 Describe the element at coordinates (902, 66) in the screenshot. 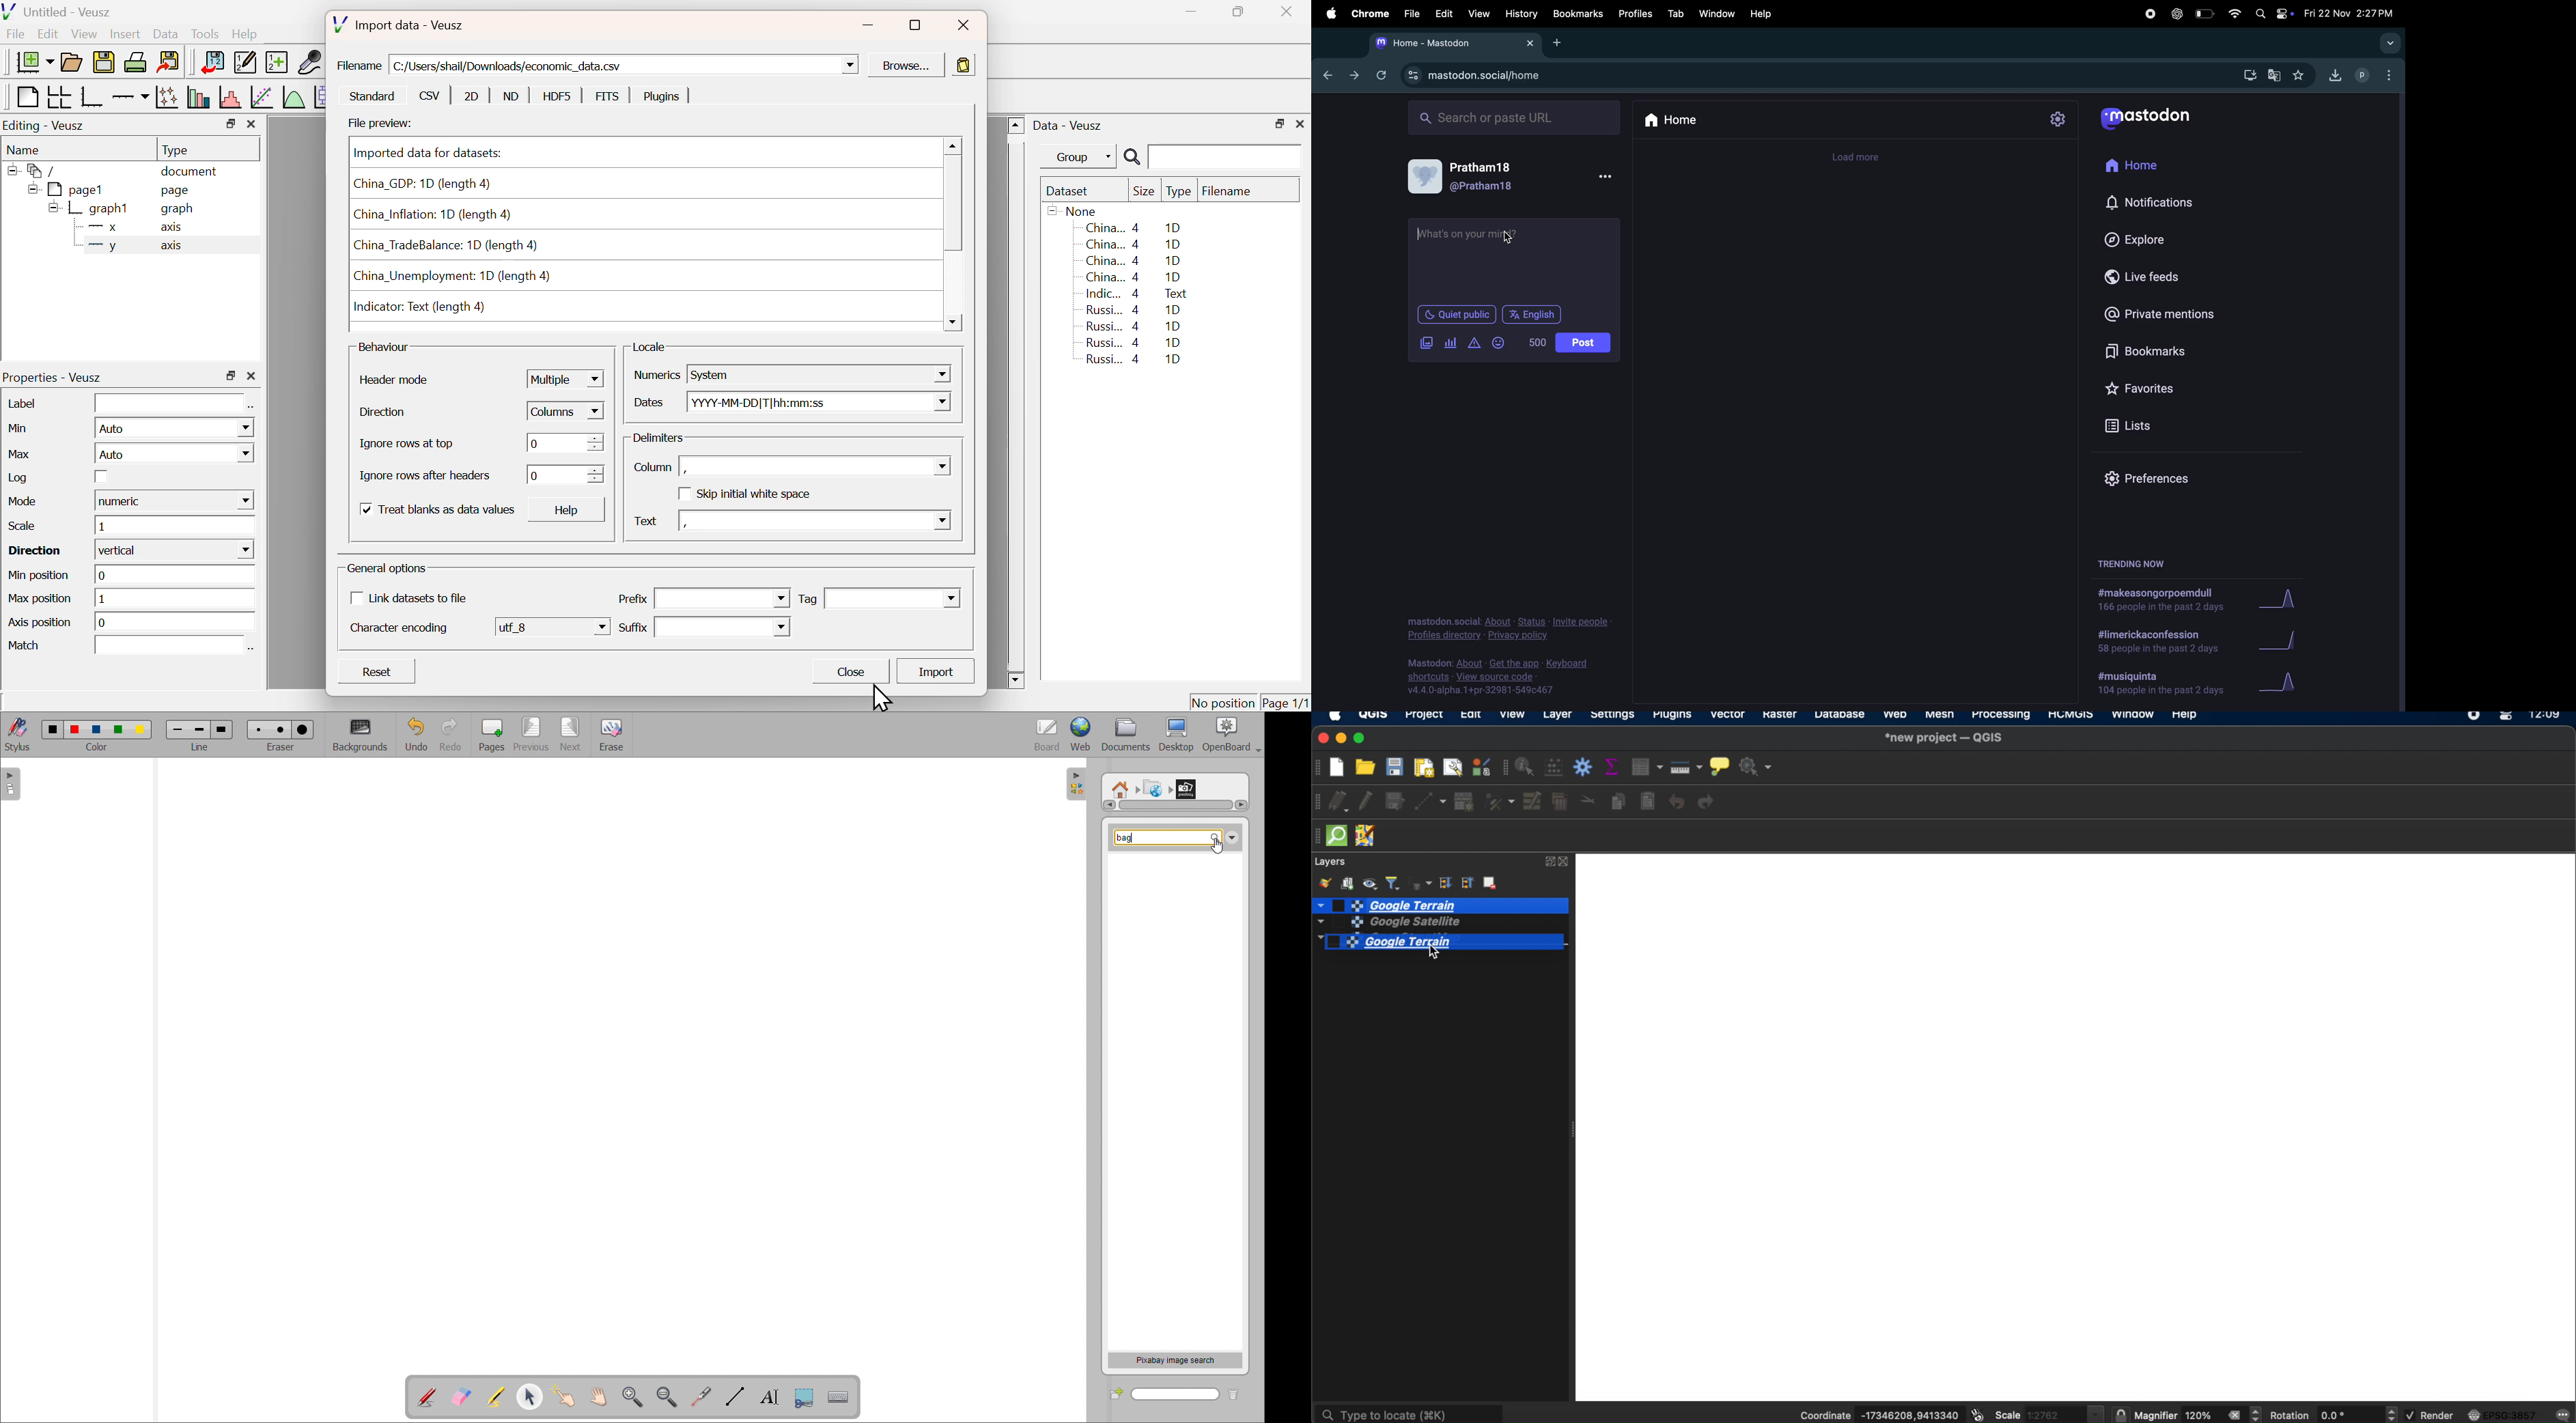

I see `Browse...` at that location.